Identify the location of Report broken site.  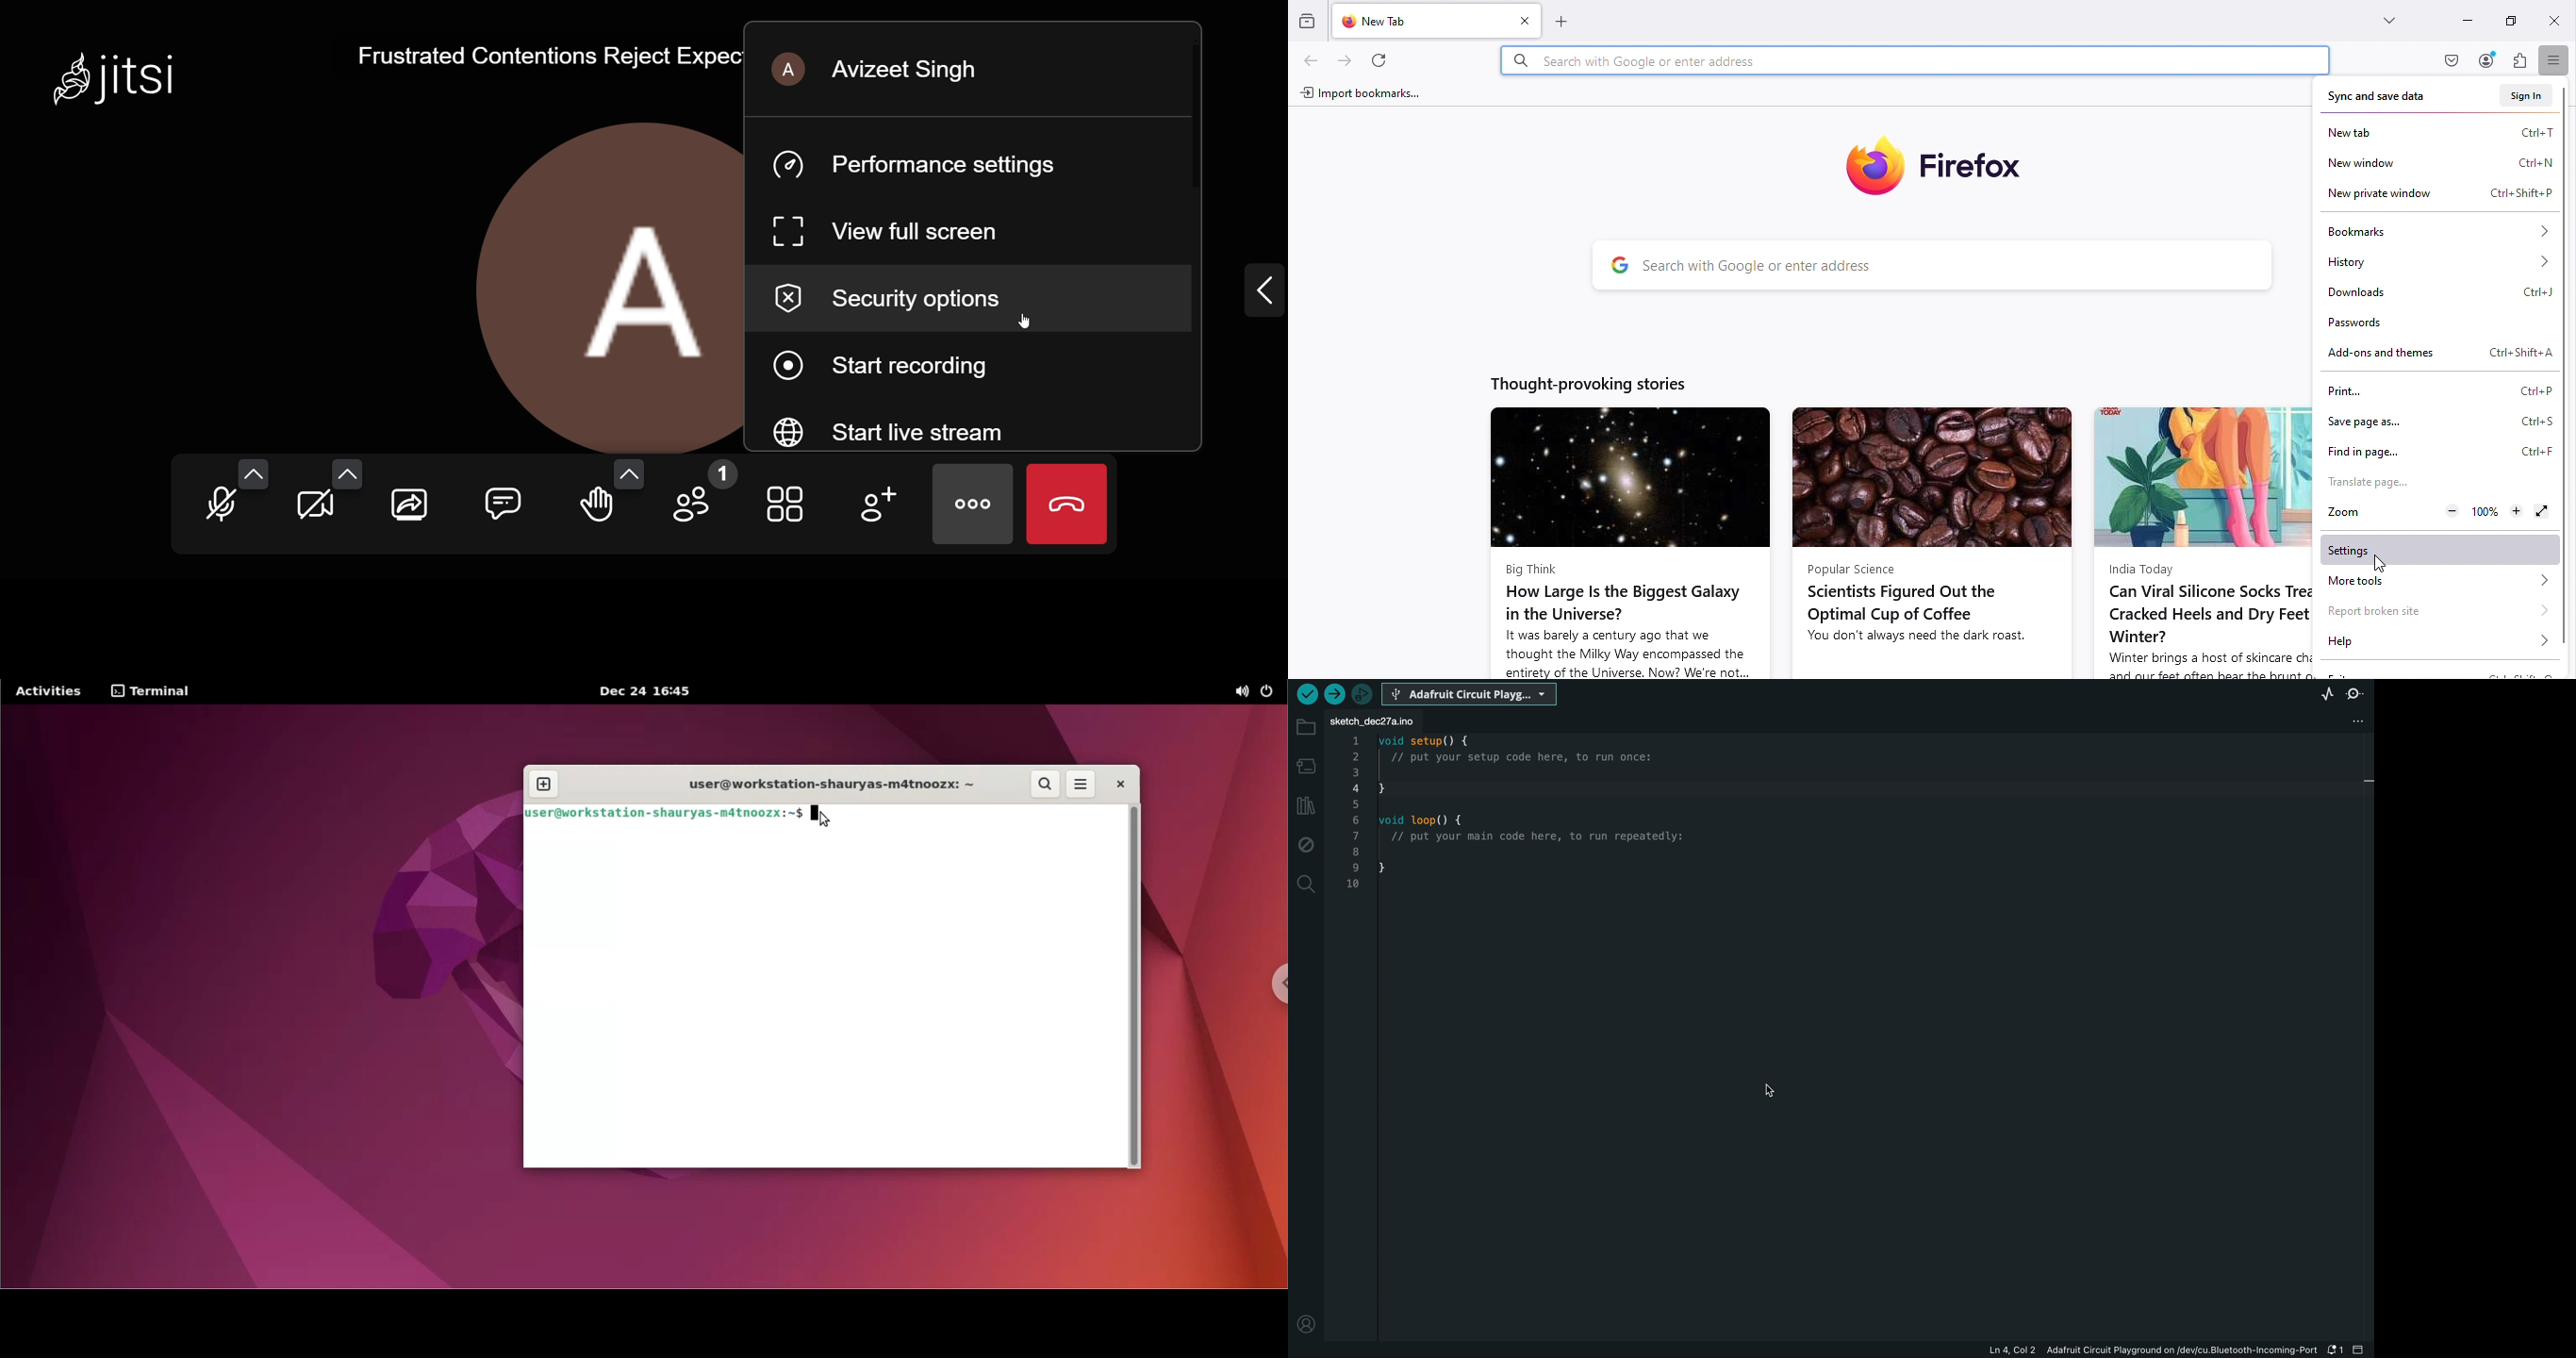
(2433, 609).